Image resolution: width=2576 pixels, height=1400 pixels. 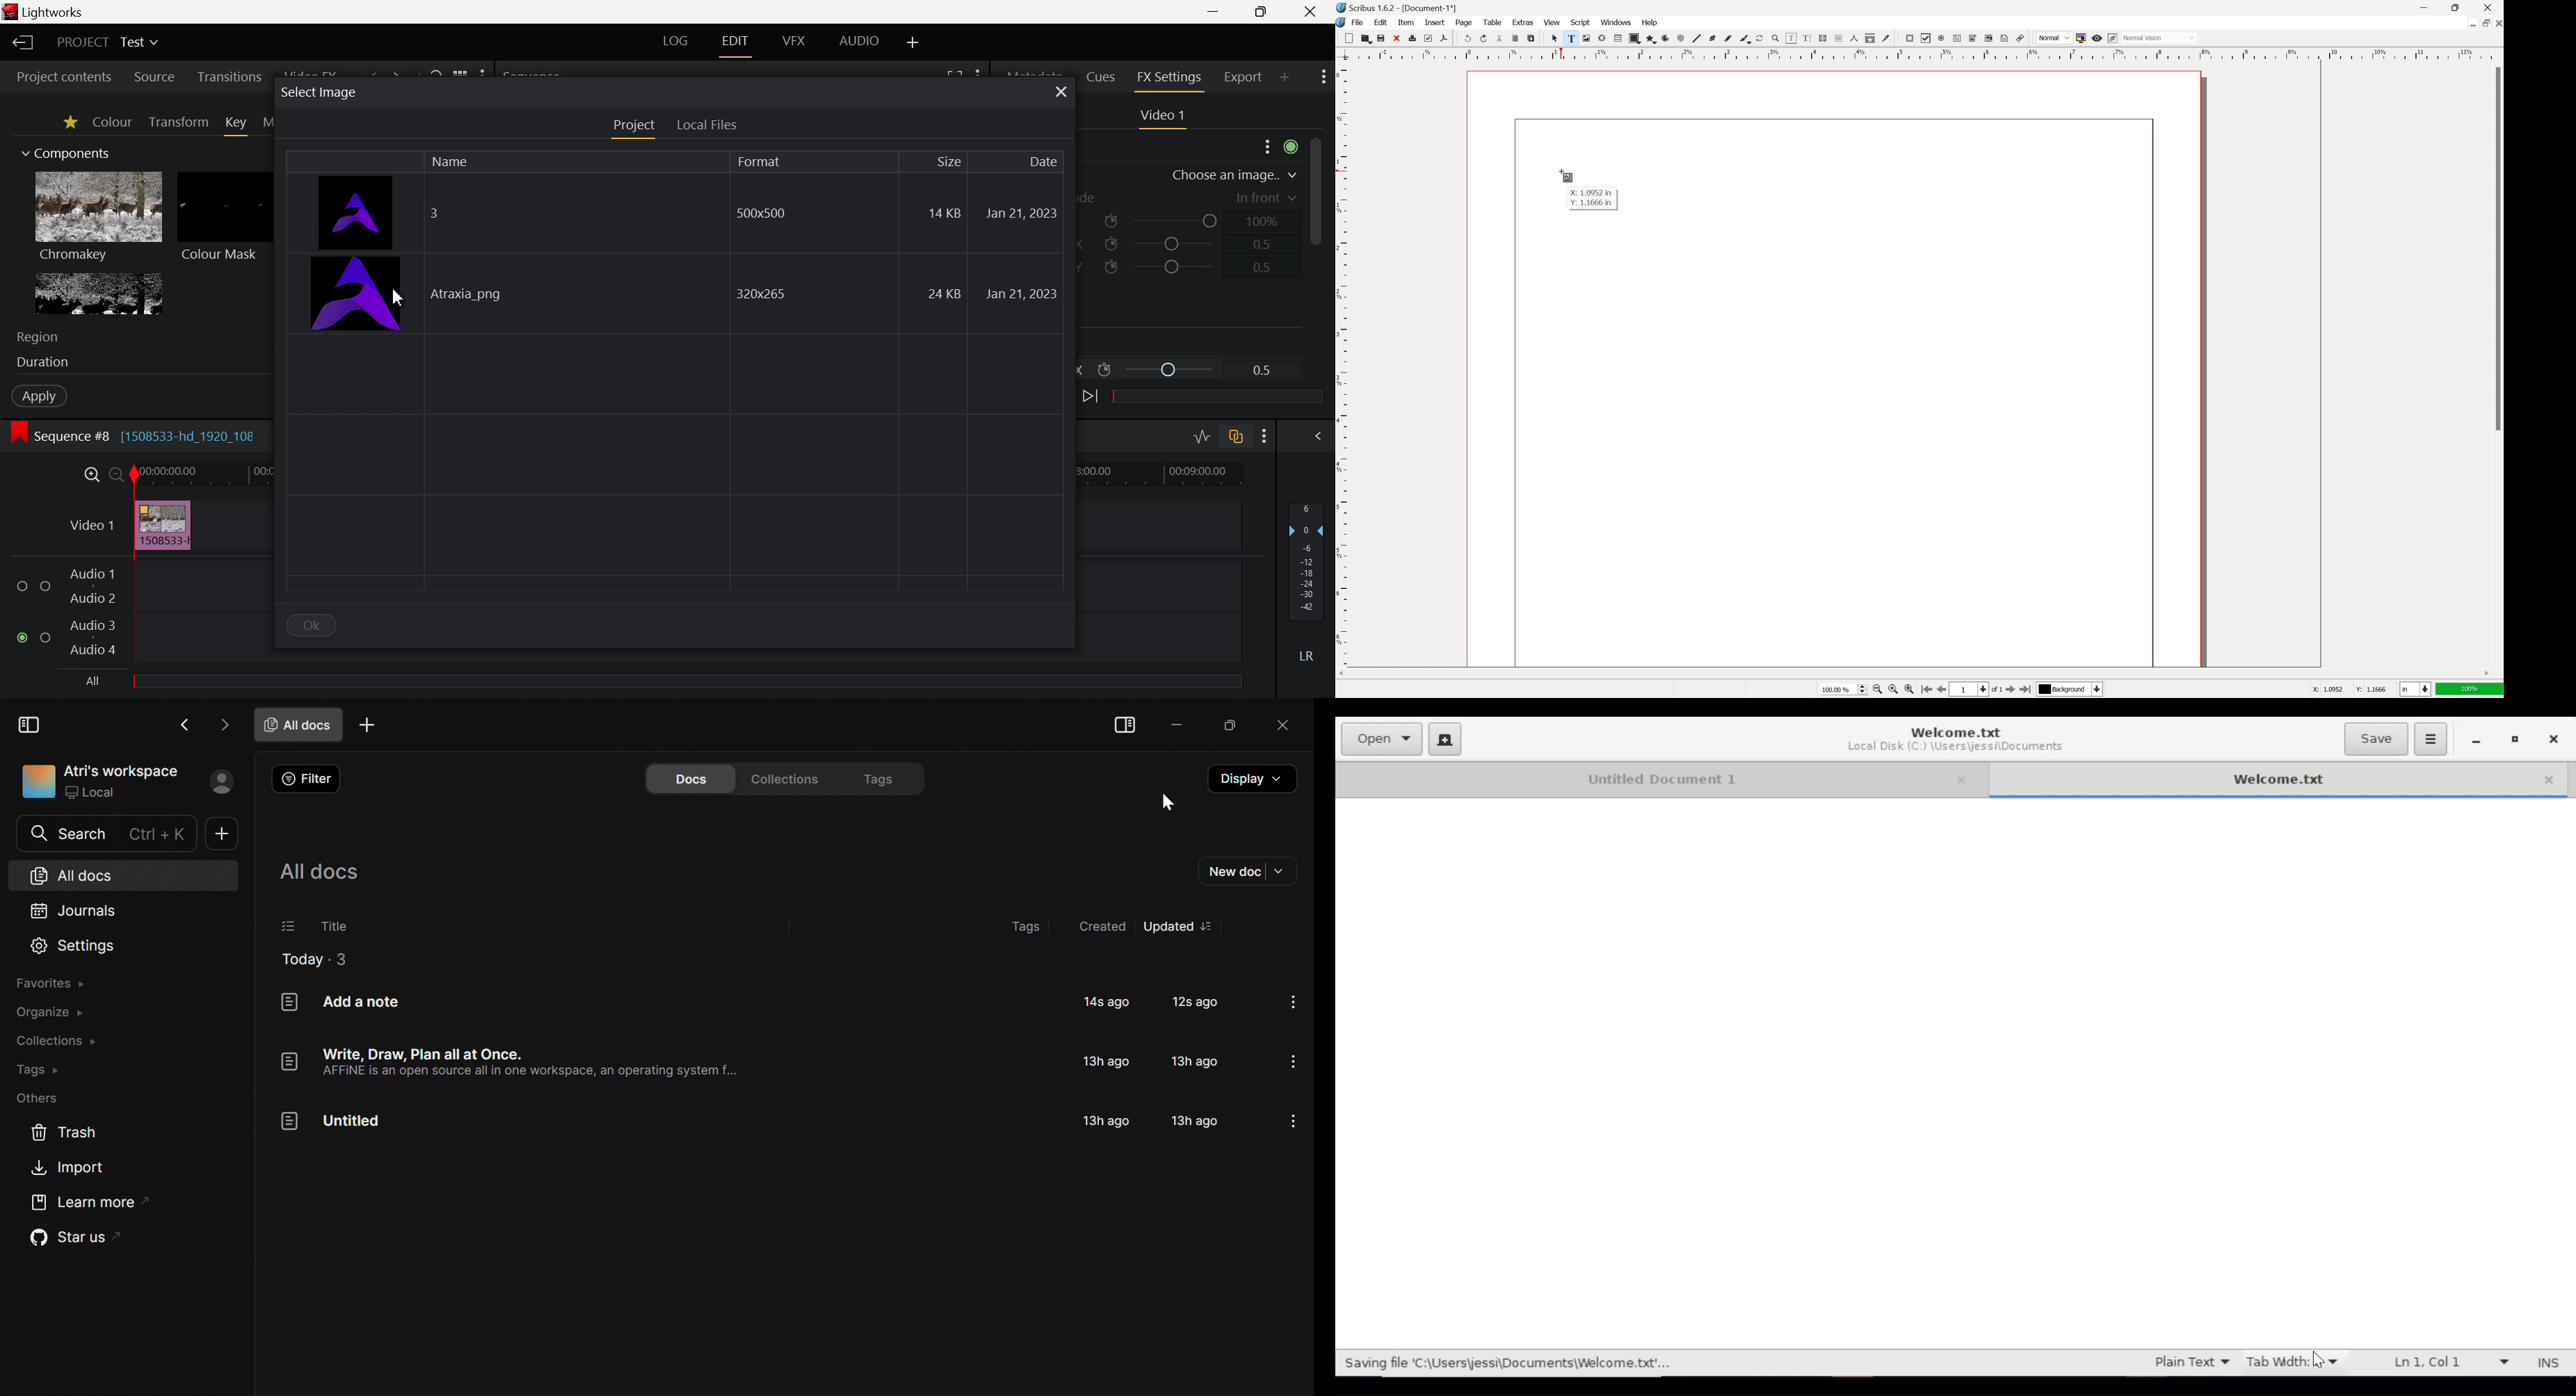 I want to click on icon, so click(x=287, y=1062).